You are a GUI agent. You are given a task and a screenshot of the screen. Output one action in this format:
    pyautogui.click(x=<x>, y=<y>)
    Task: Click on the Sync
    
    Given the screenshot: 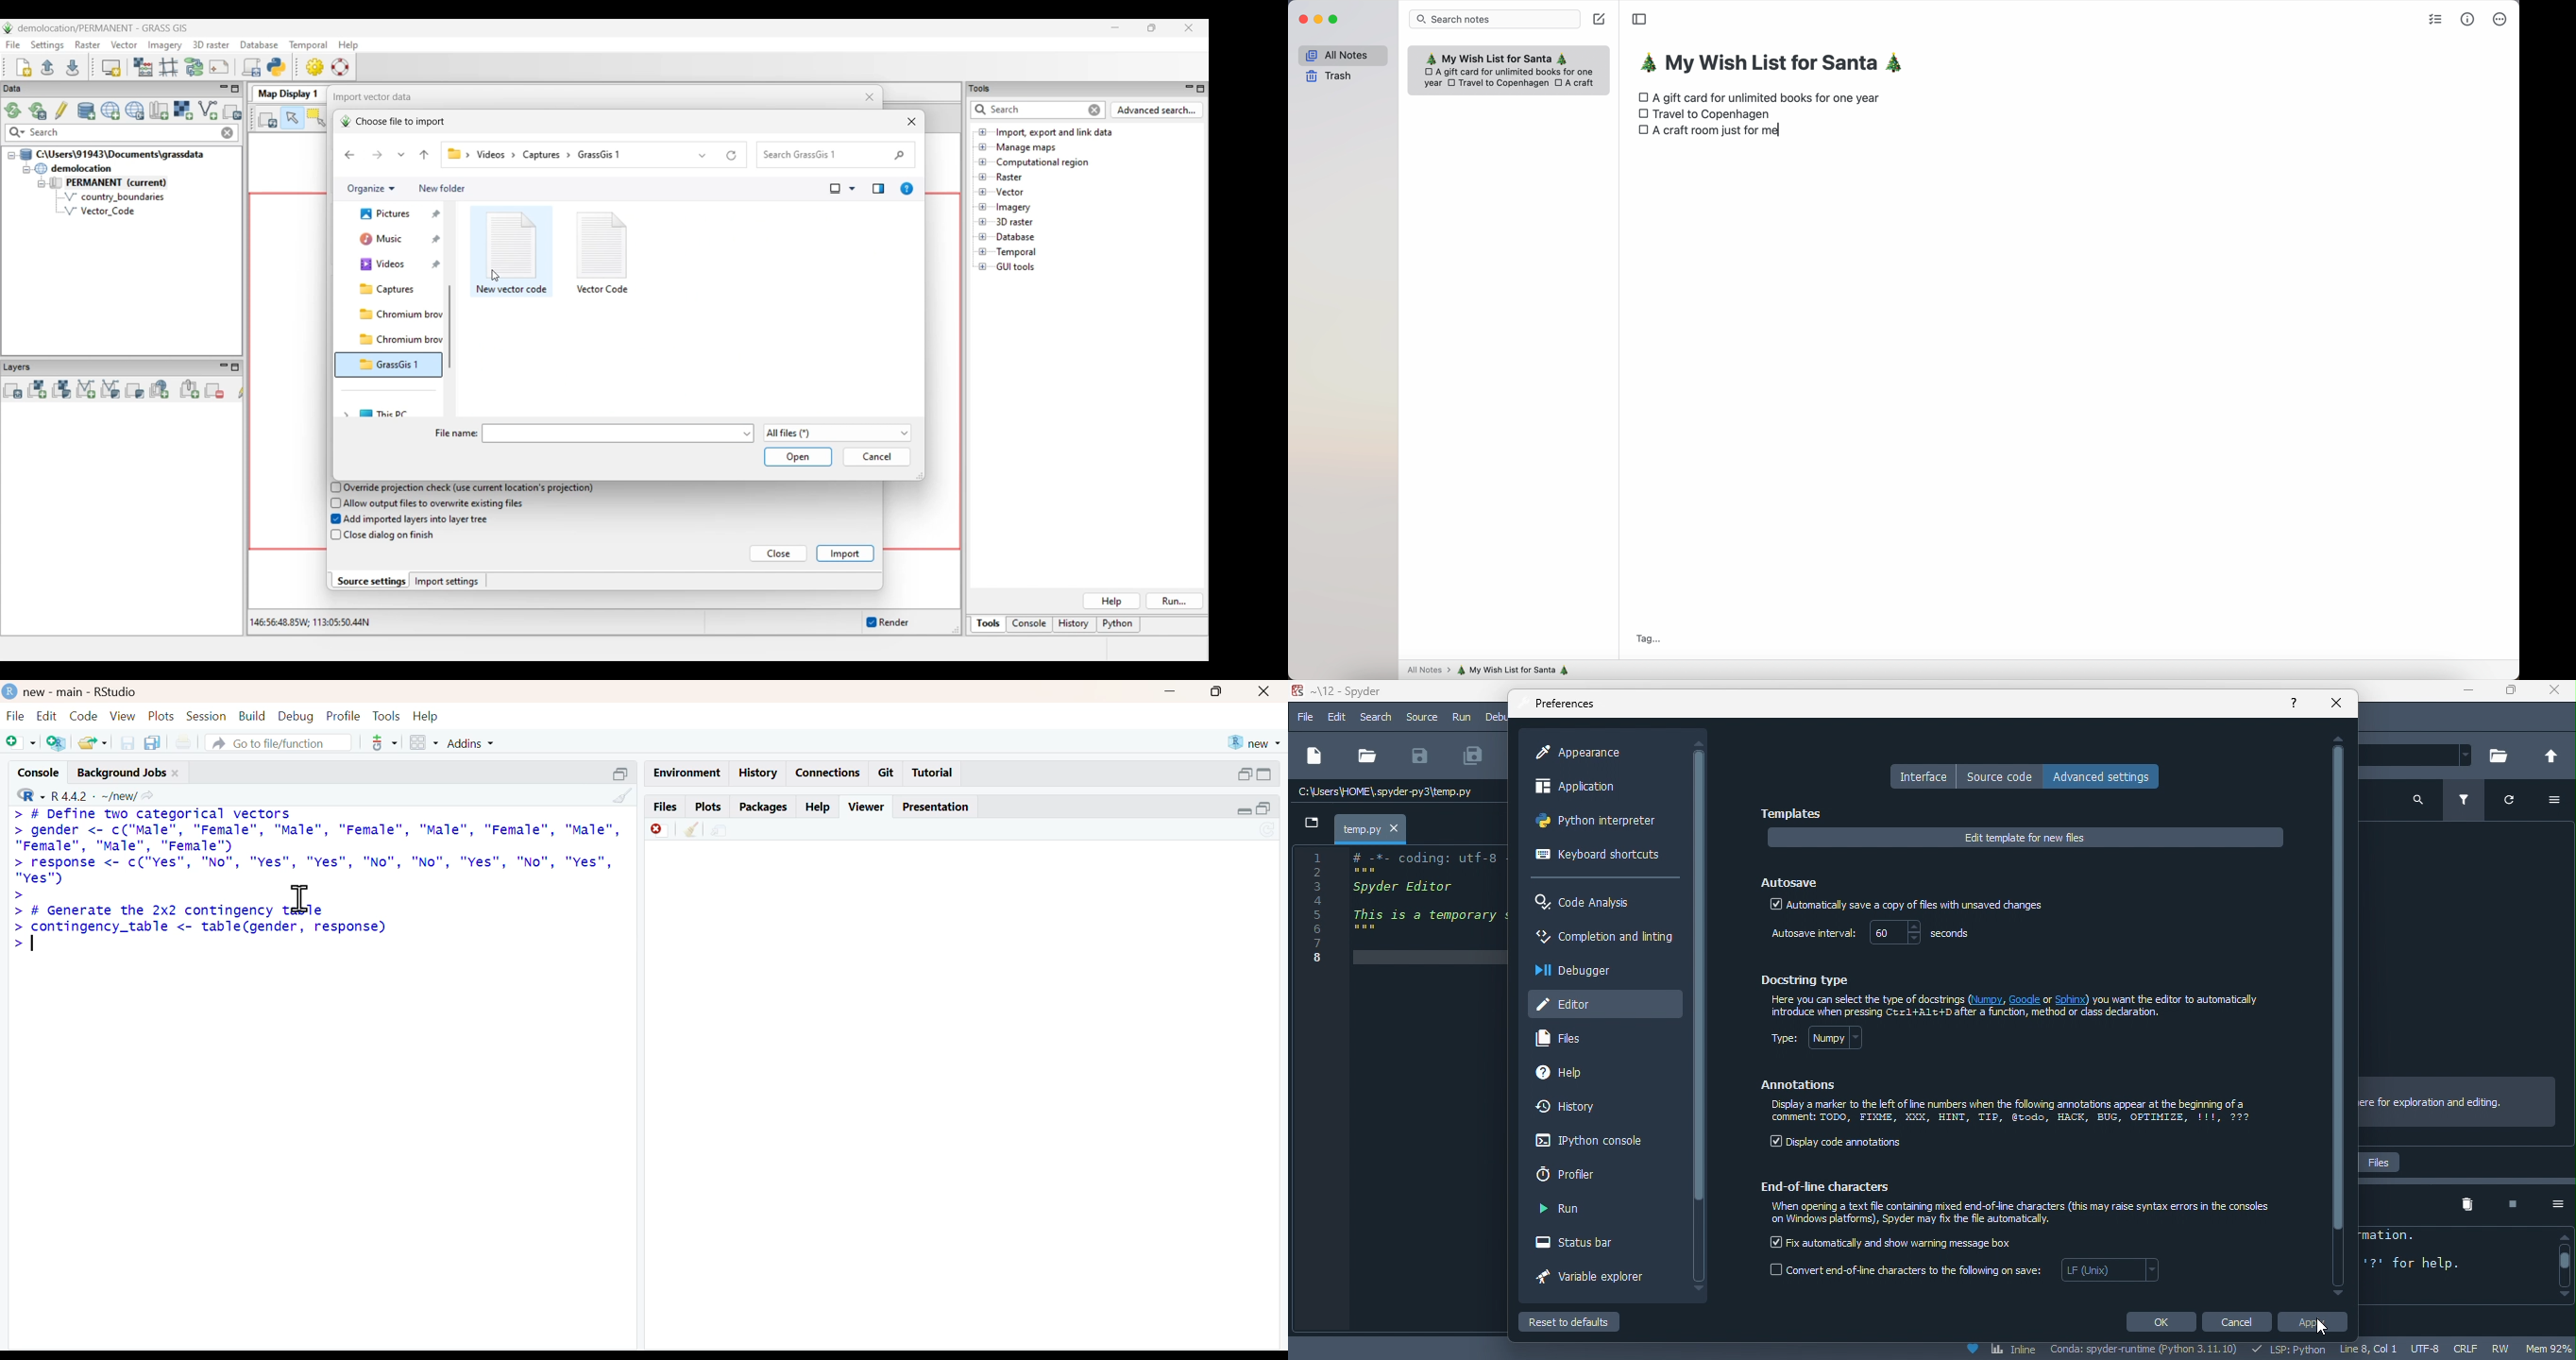 What is the action you would take?
    pyautogui.click(x=1268, y=829)
    